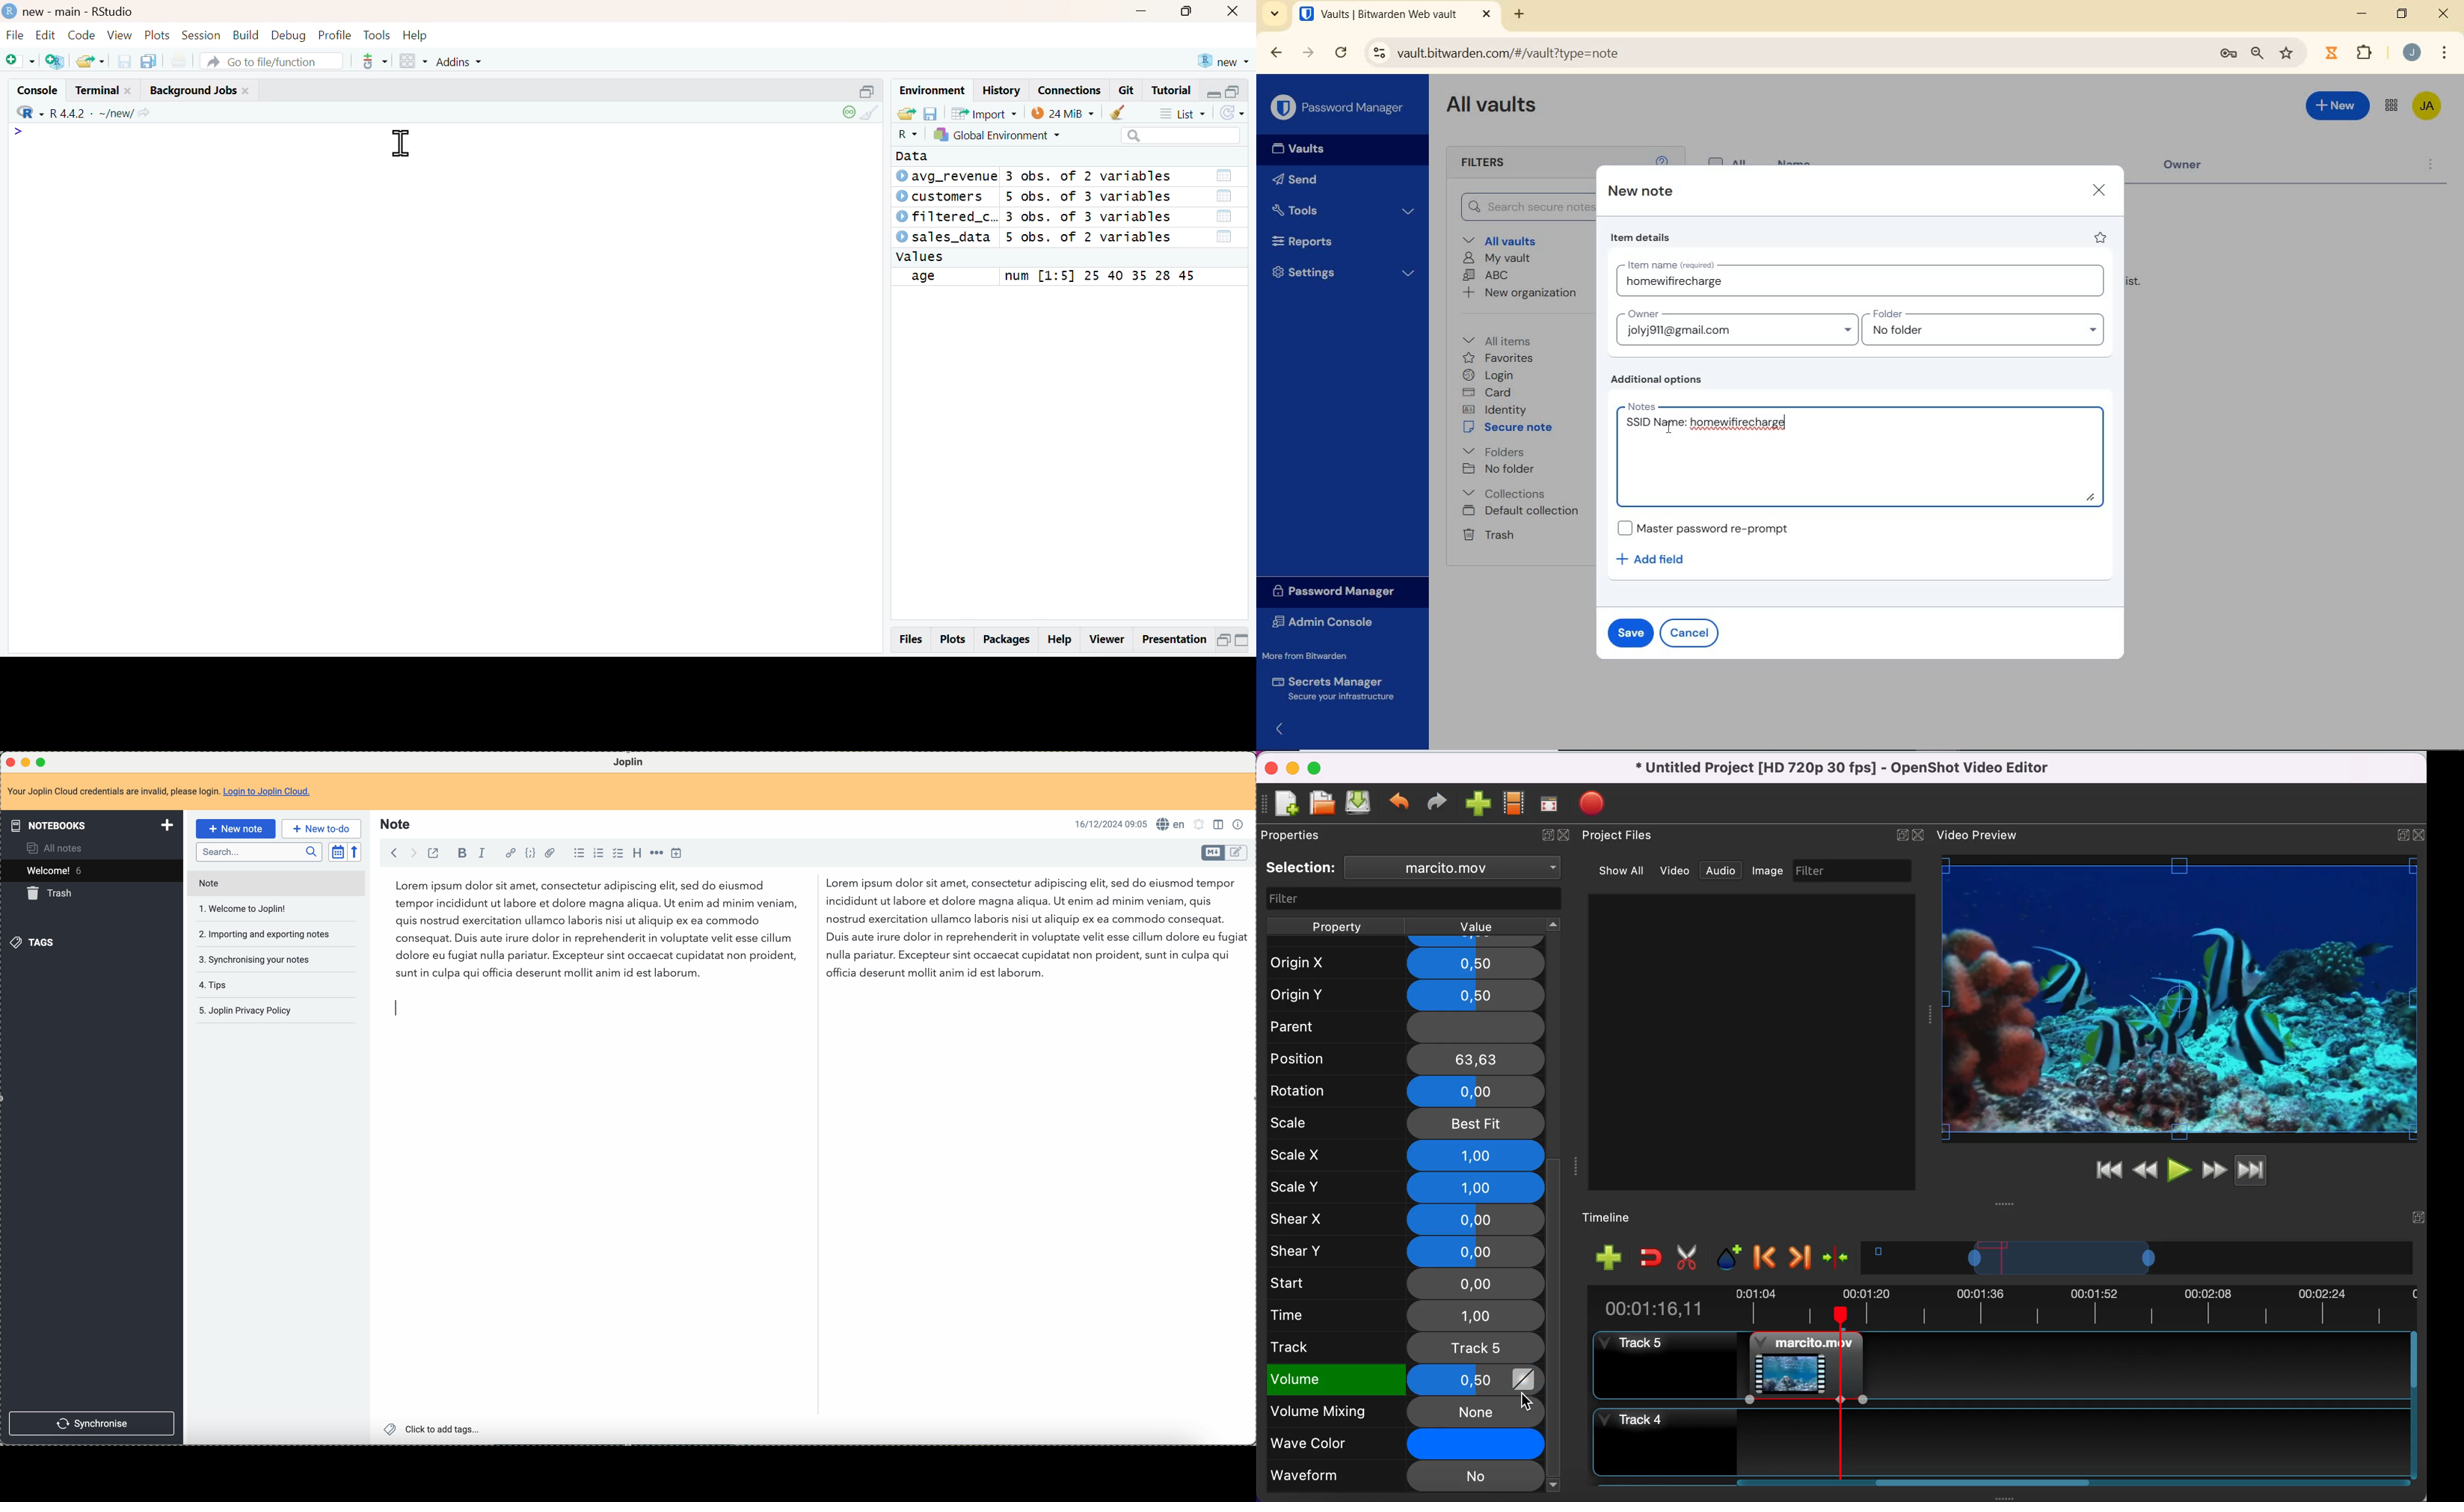 The width and height of the screenshot is (2464, 1512). I want to click on Files, so click(911, 639).